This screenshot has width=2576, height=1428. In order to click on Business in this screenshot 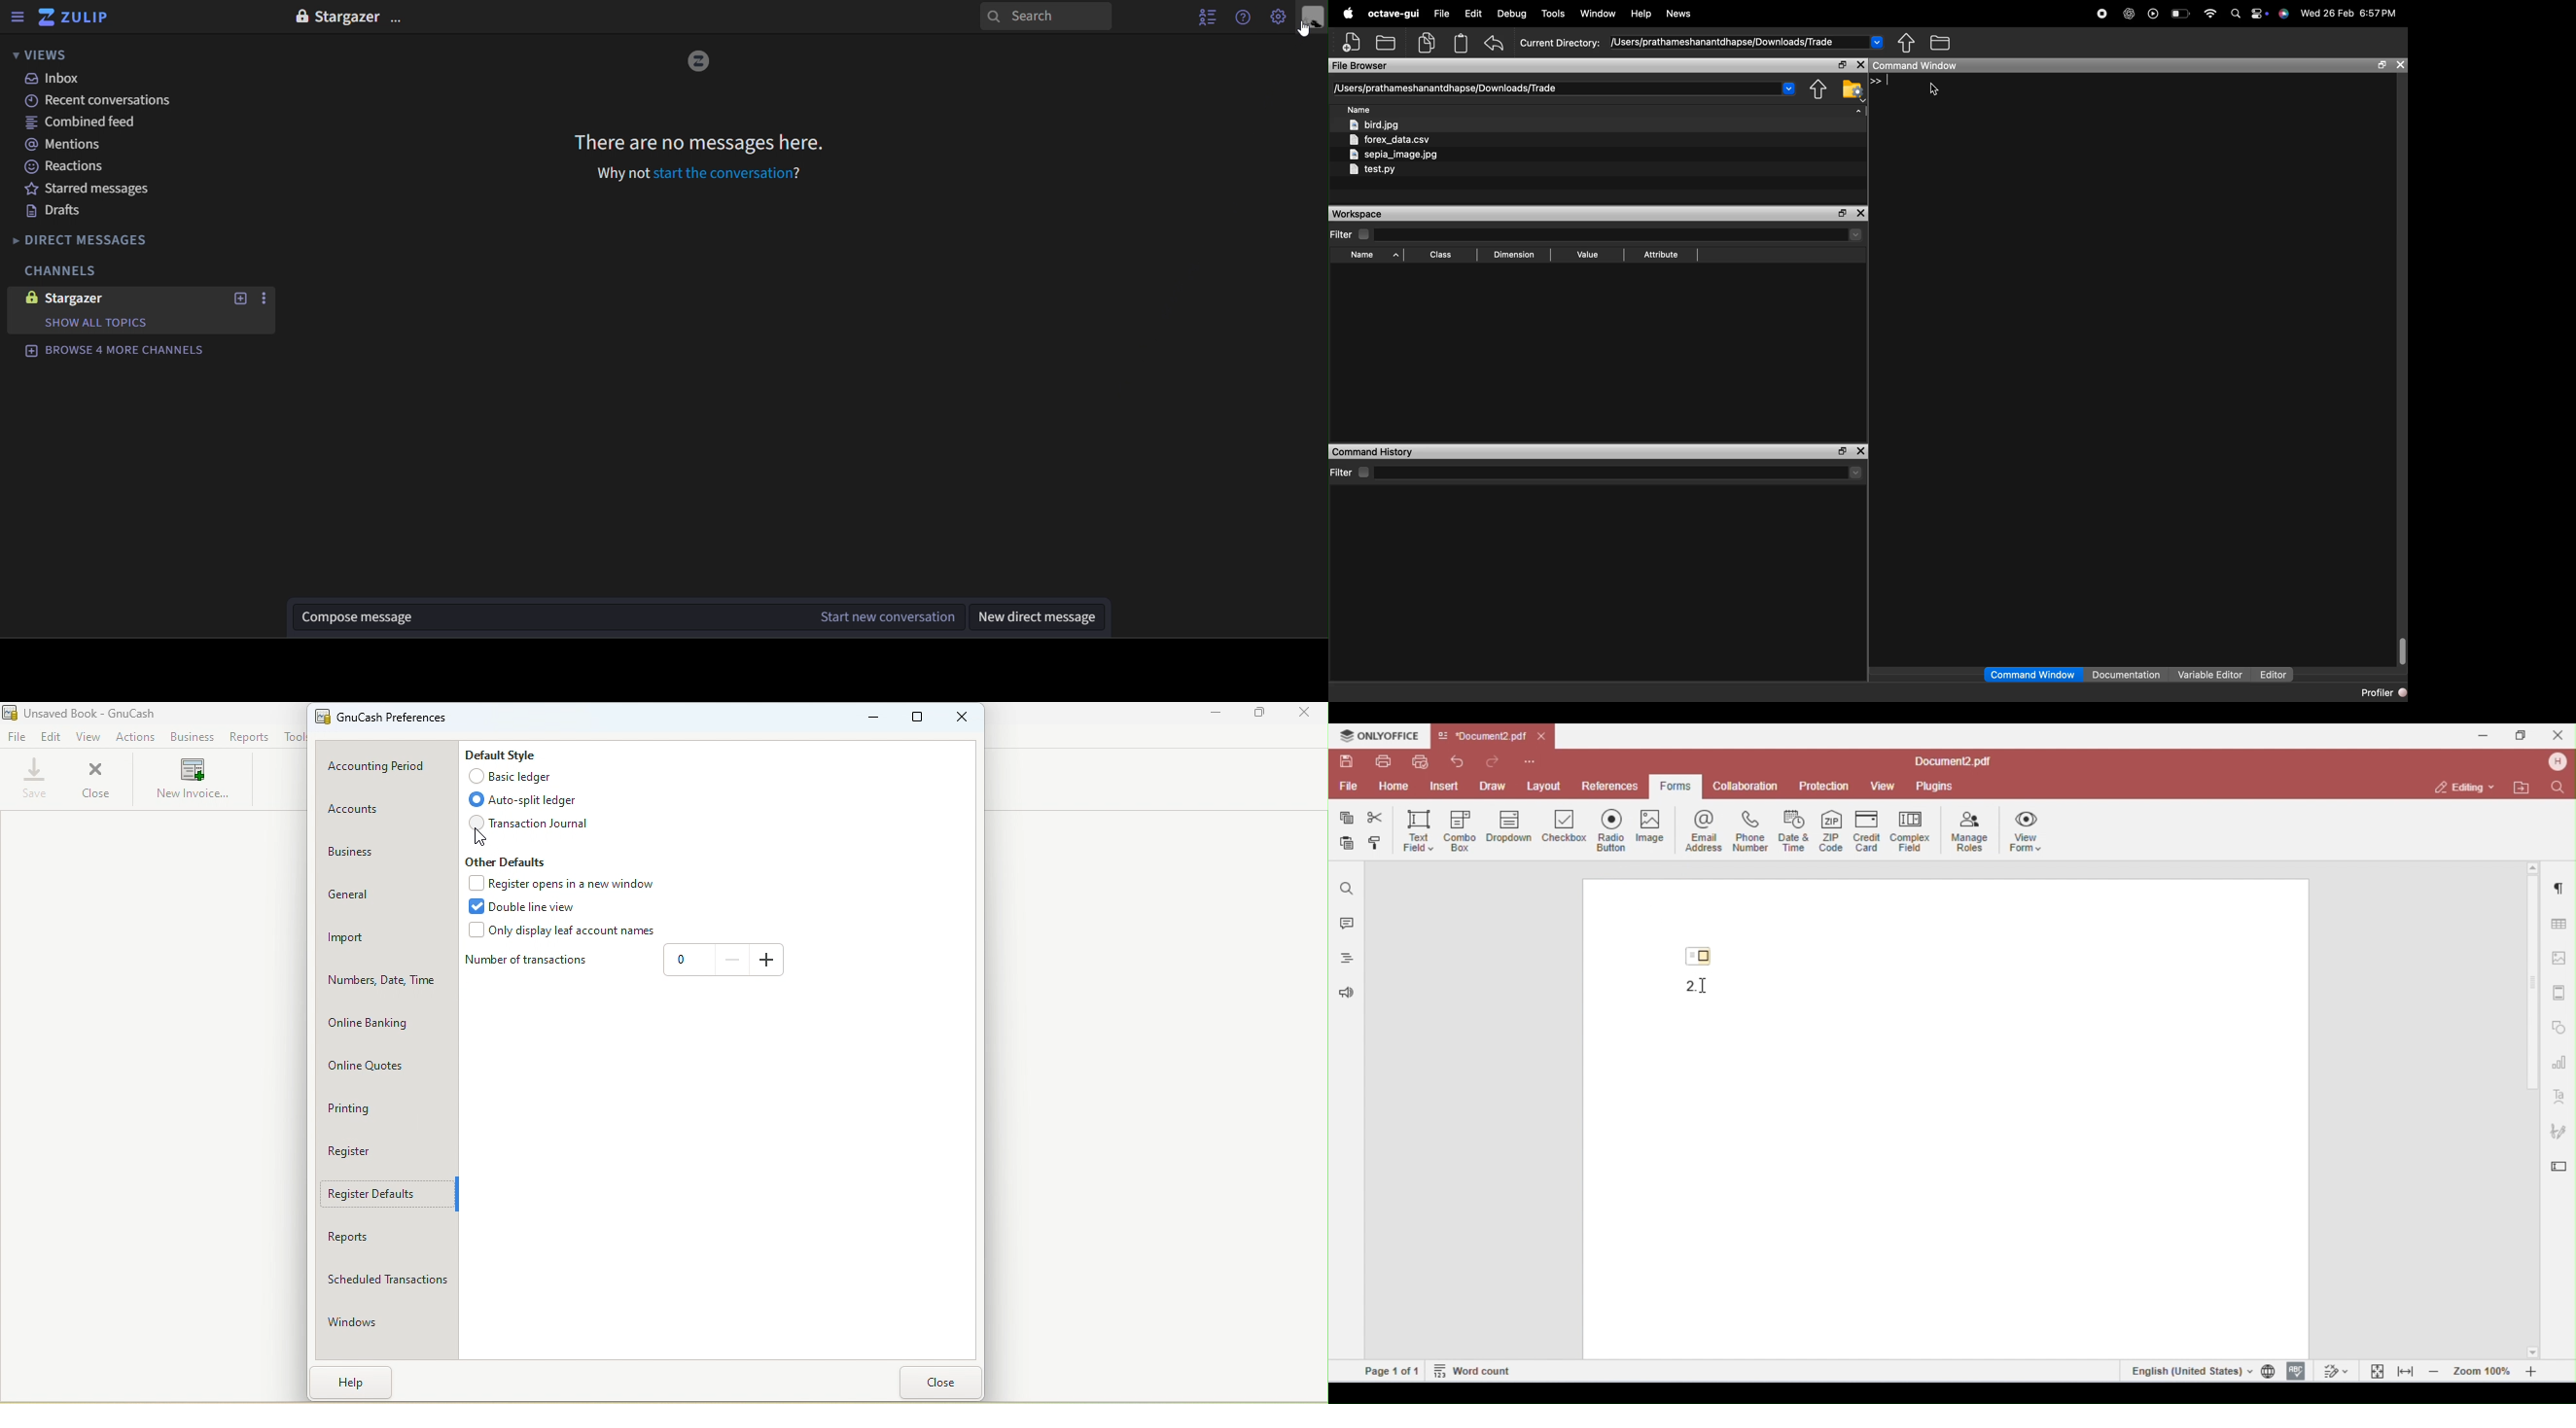, I will do `click(382, 857)`.